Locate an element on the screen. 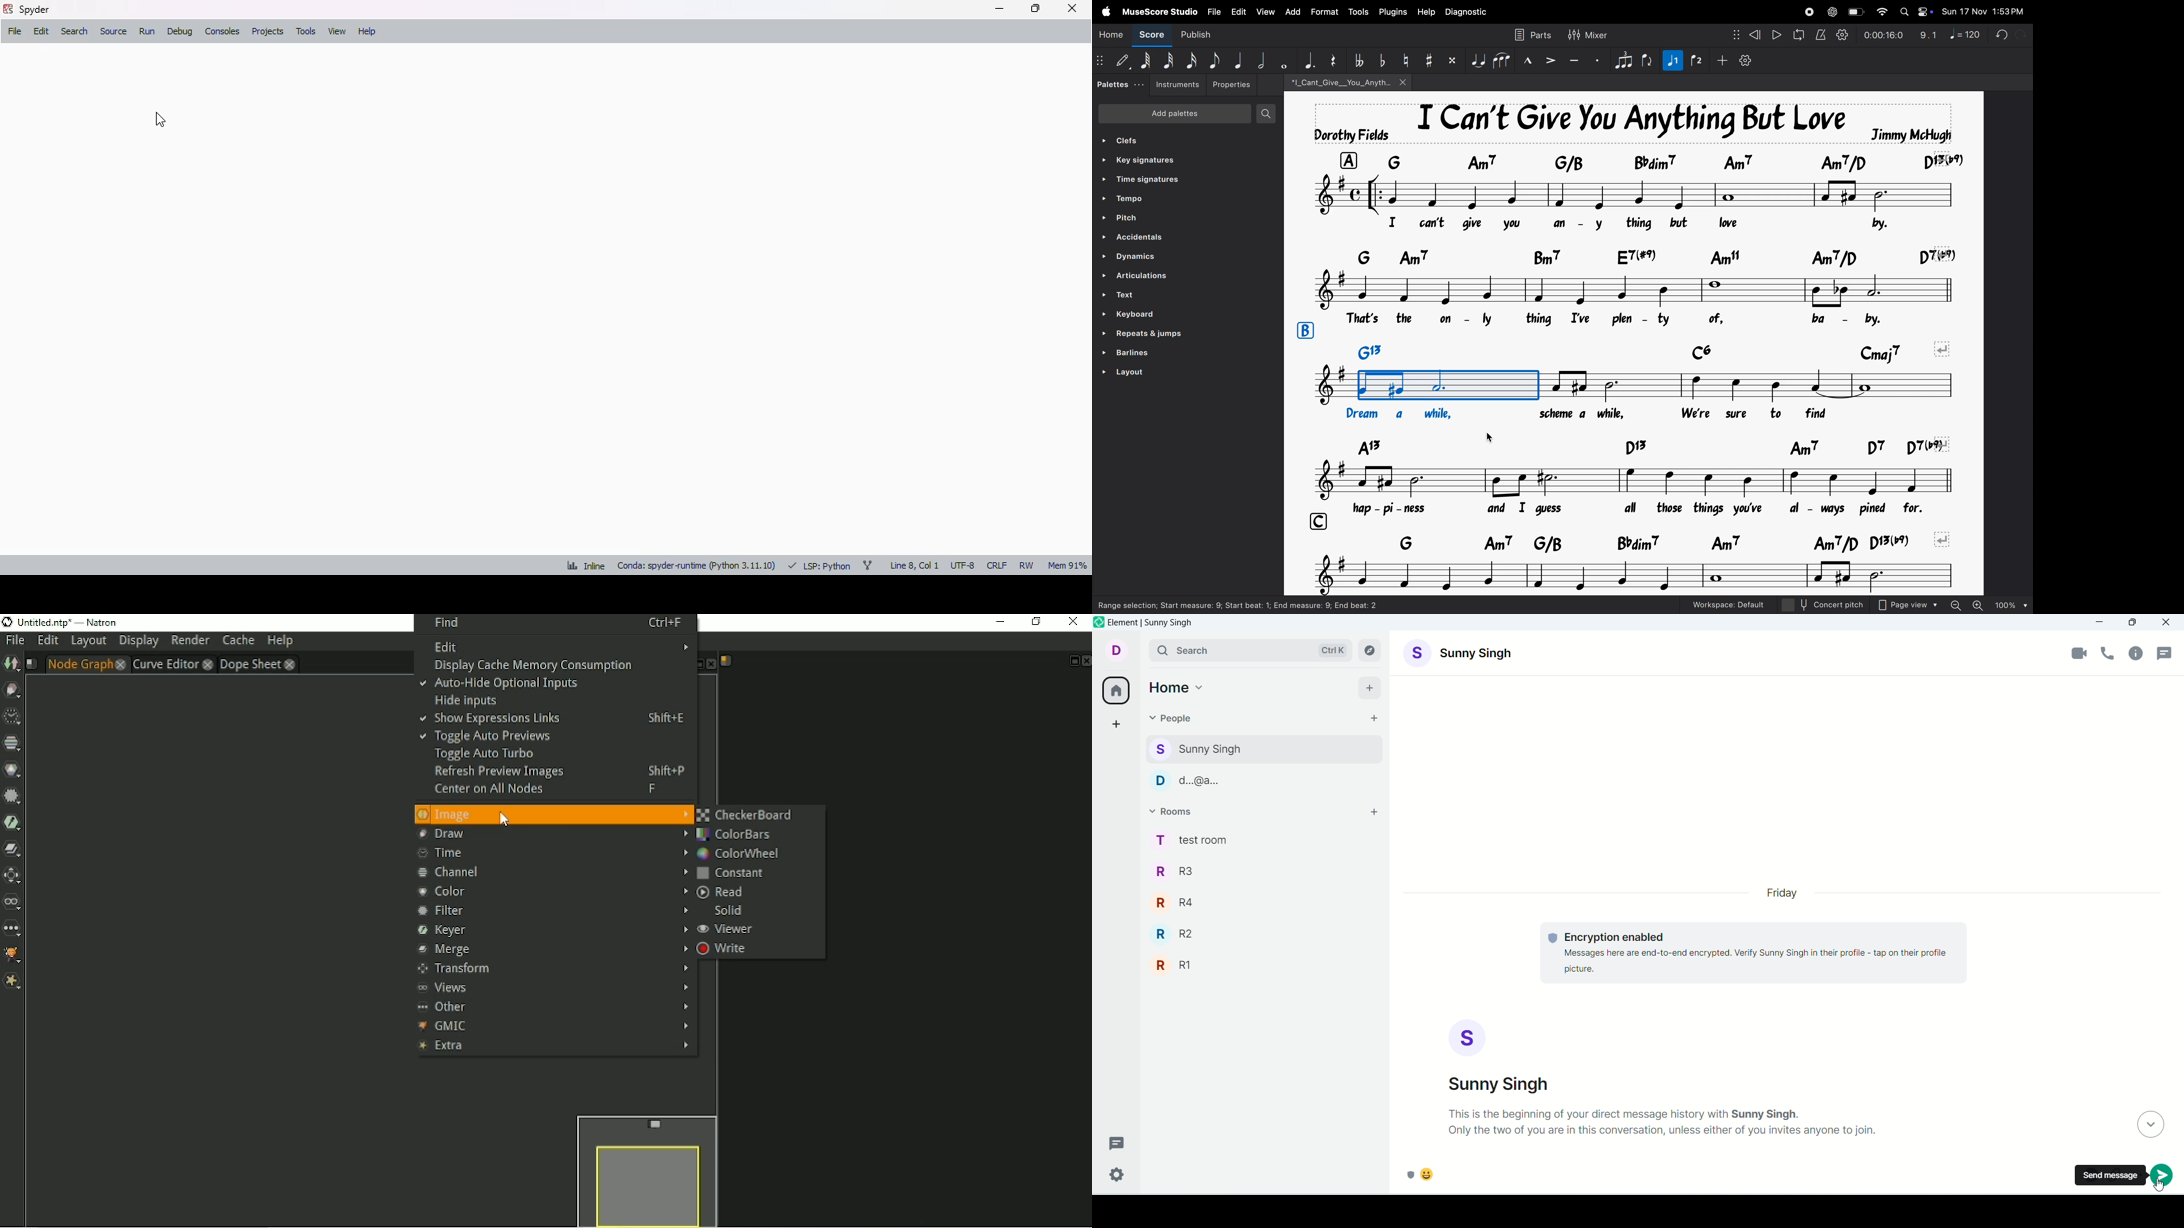 The height and width of the screenshot is (1232, 2184). song is located at coordinates (1345, 82).